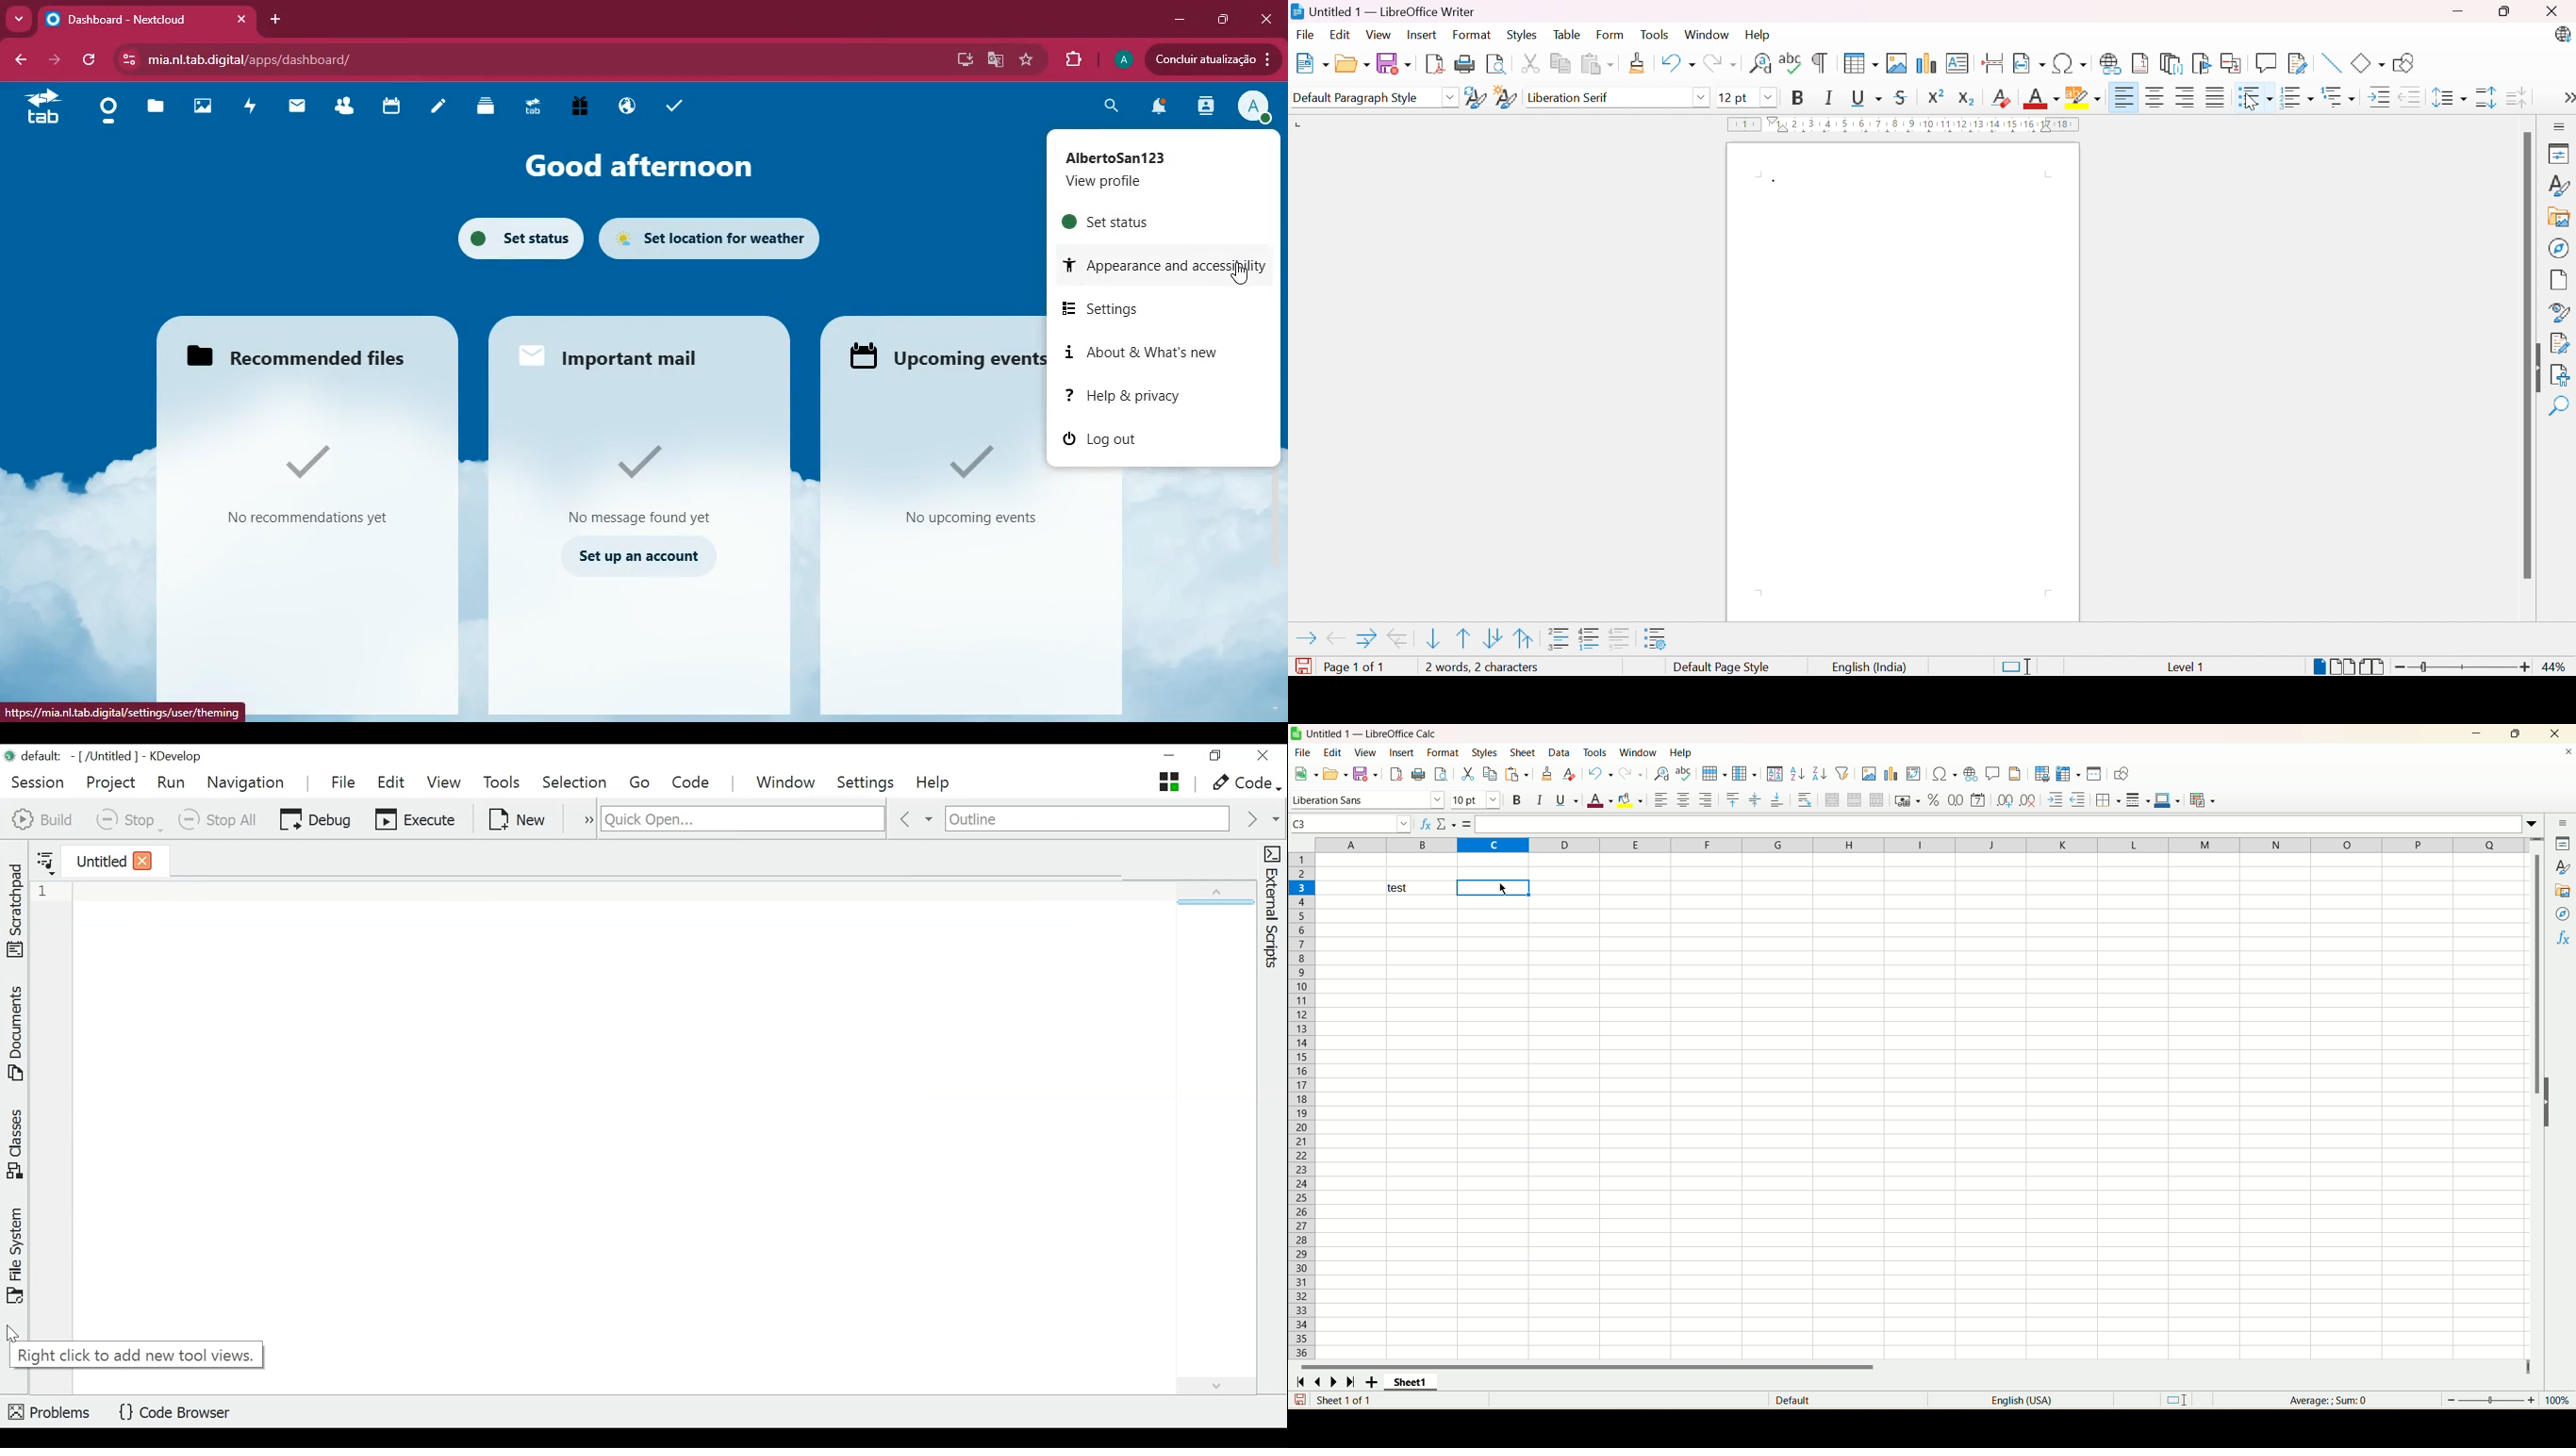  What do you see at coordinates (1397, 638) in the screenshot?
I see `Promote outline level with subpoints` at bounding box center [1397, 638].